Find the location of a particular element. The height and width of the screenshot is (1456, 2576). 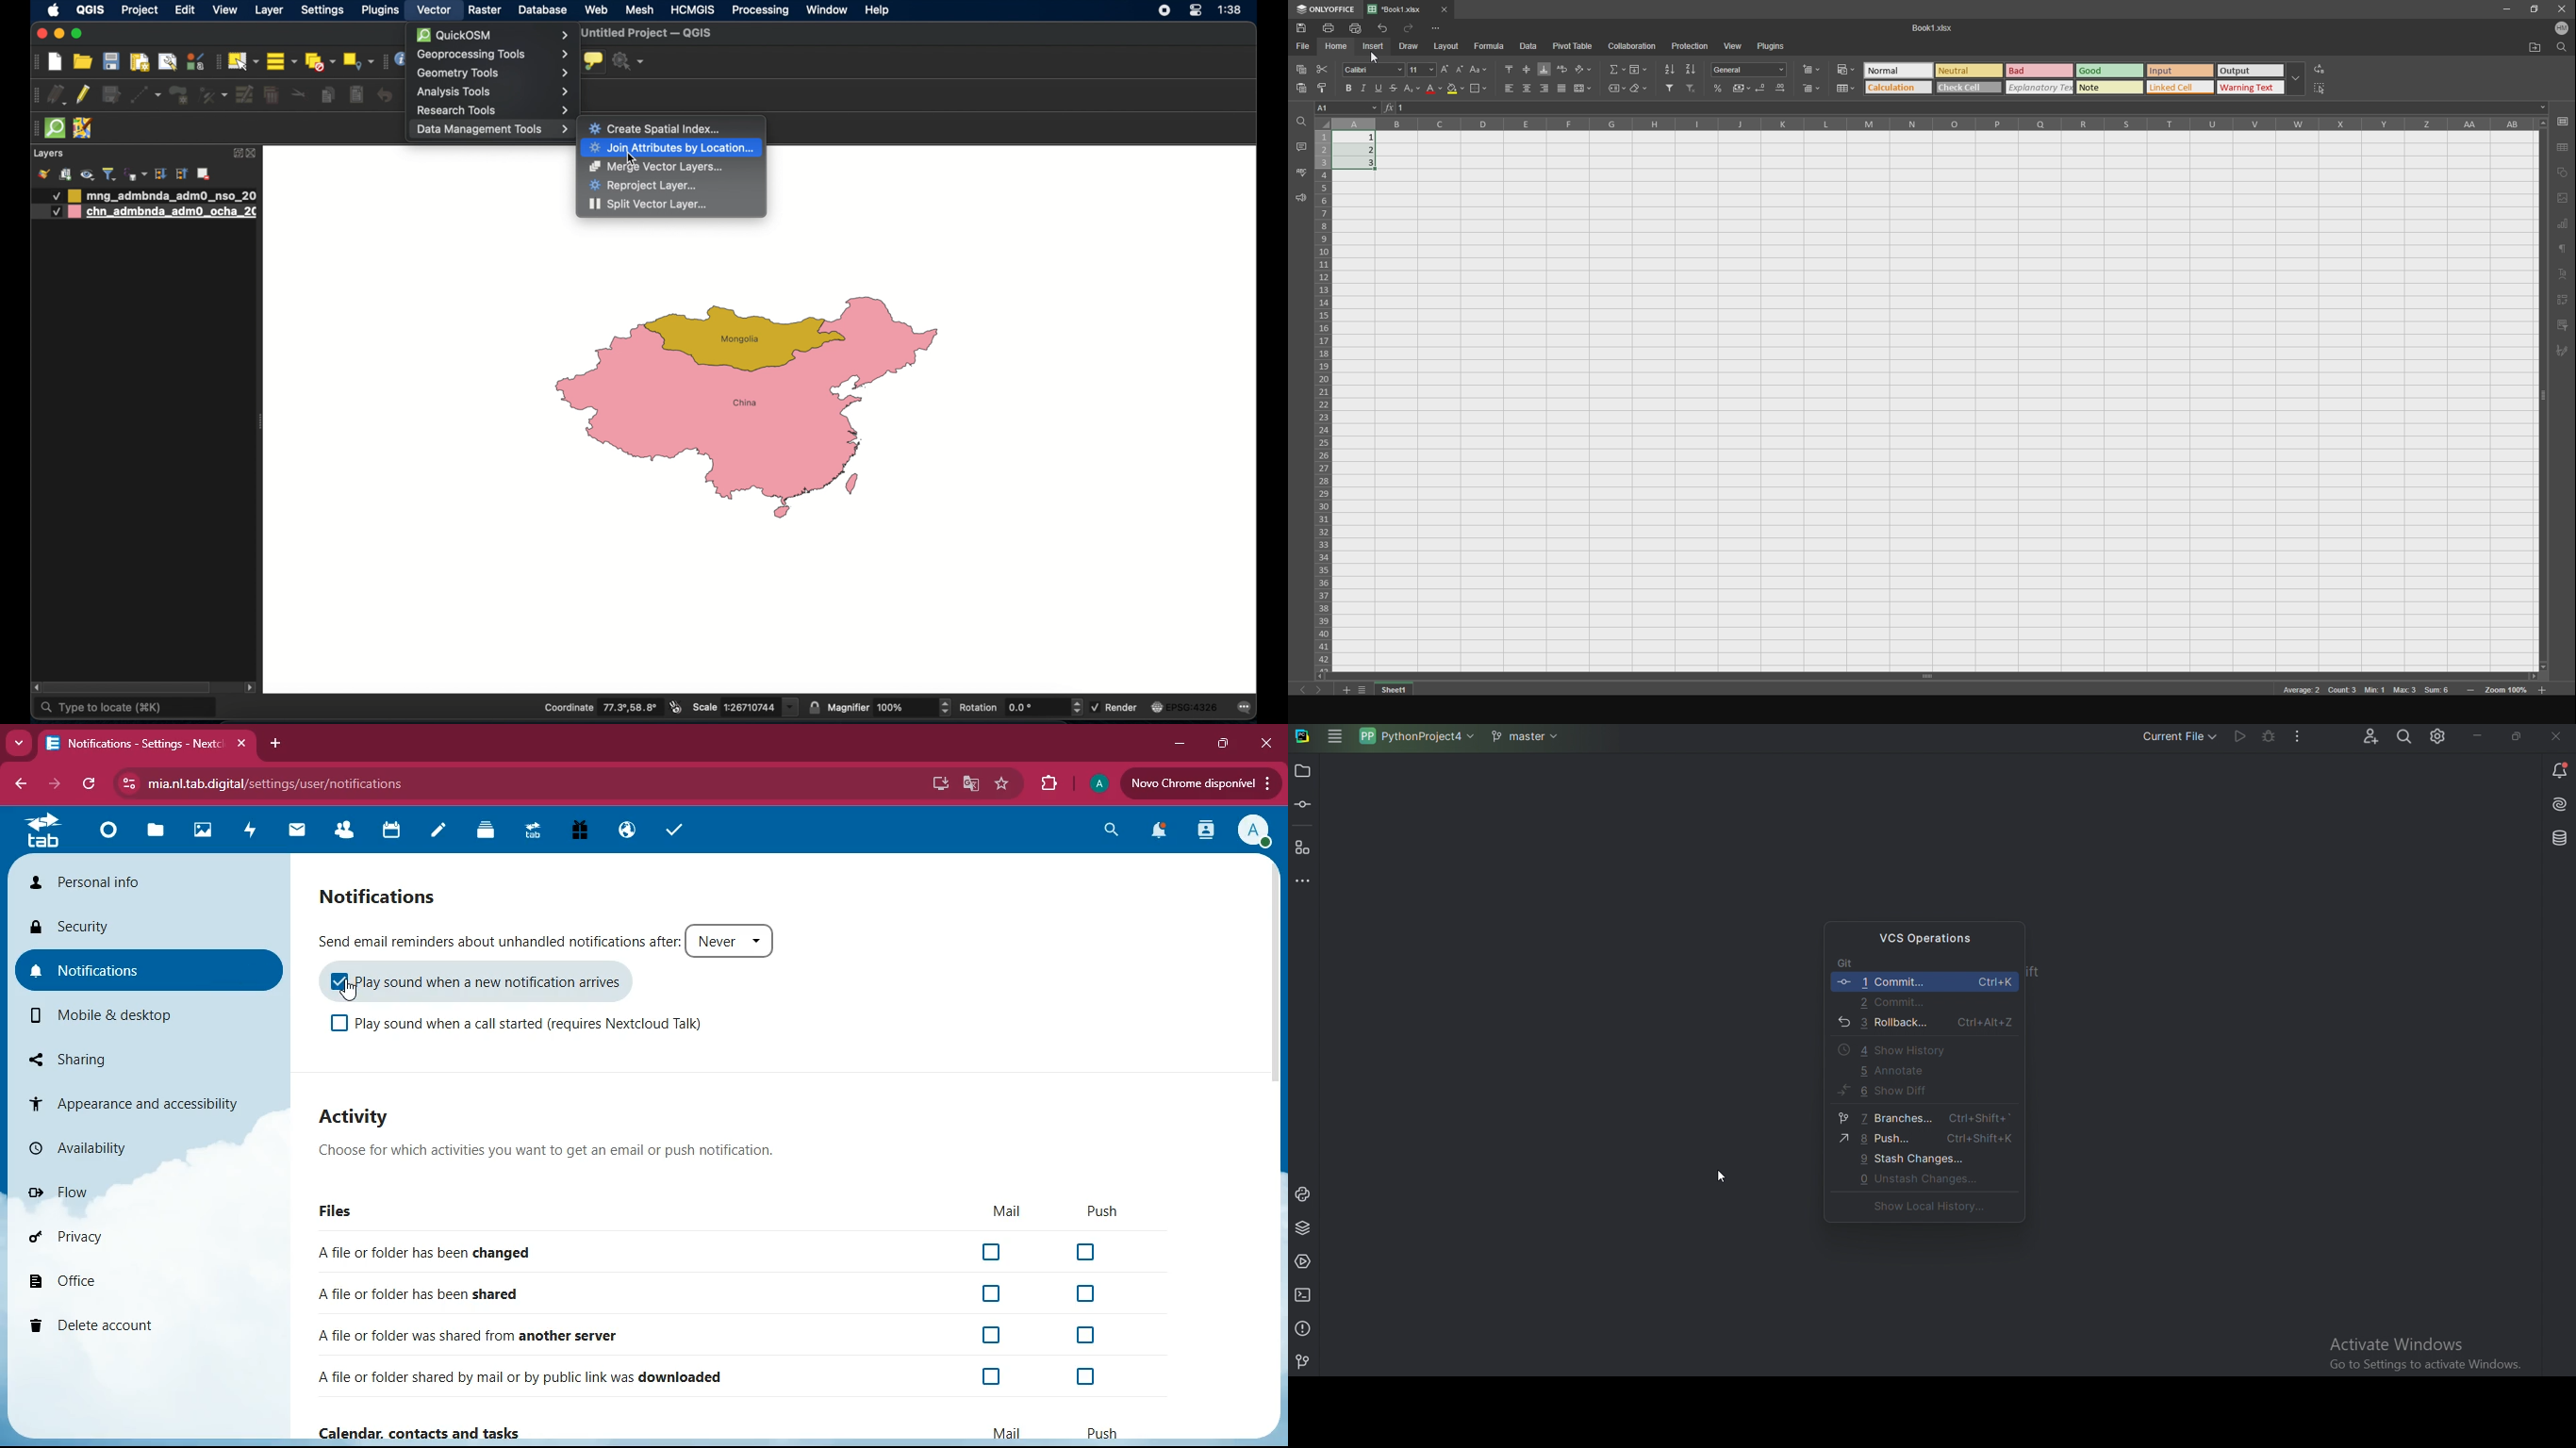

show map tips is located at coordinates (593, 61).